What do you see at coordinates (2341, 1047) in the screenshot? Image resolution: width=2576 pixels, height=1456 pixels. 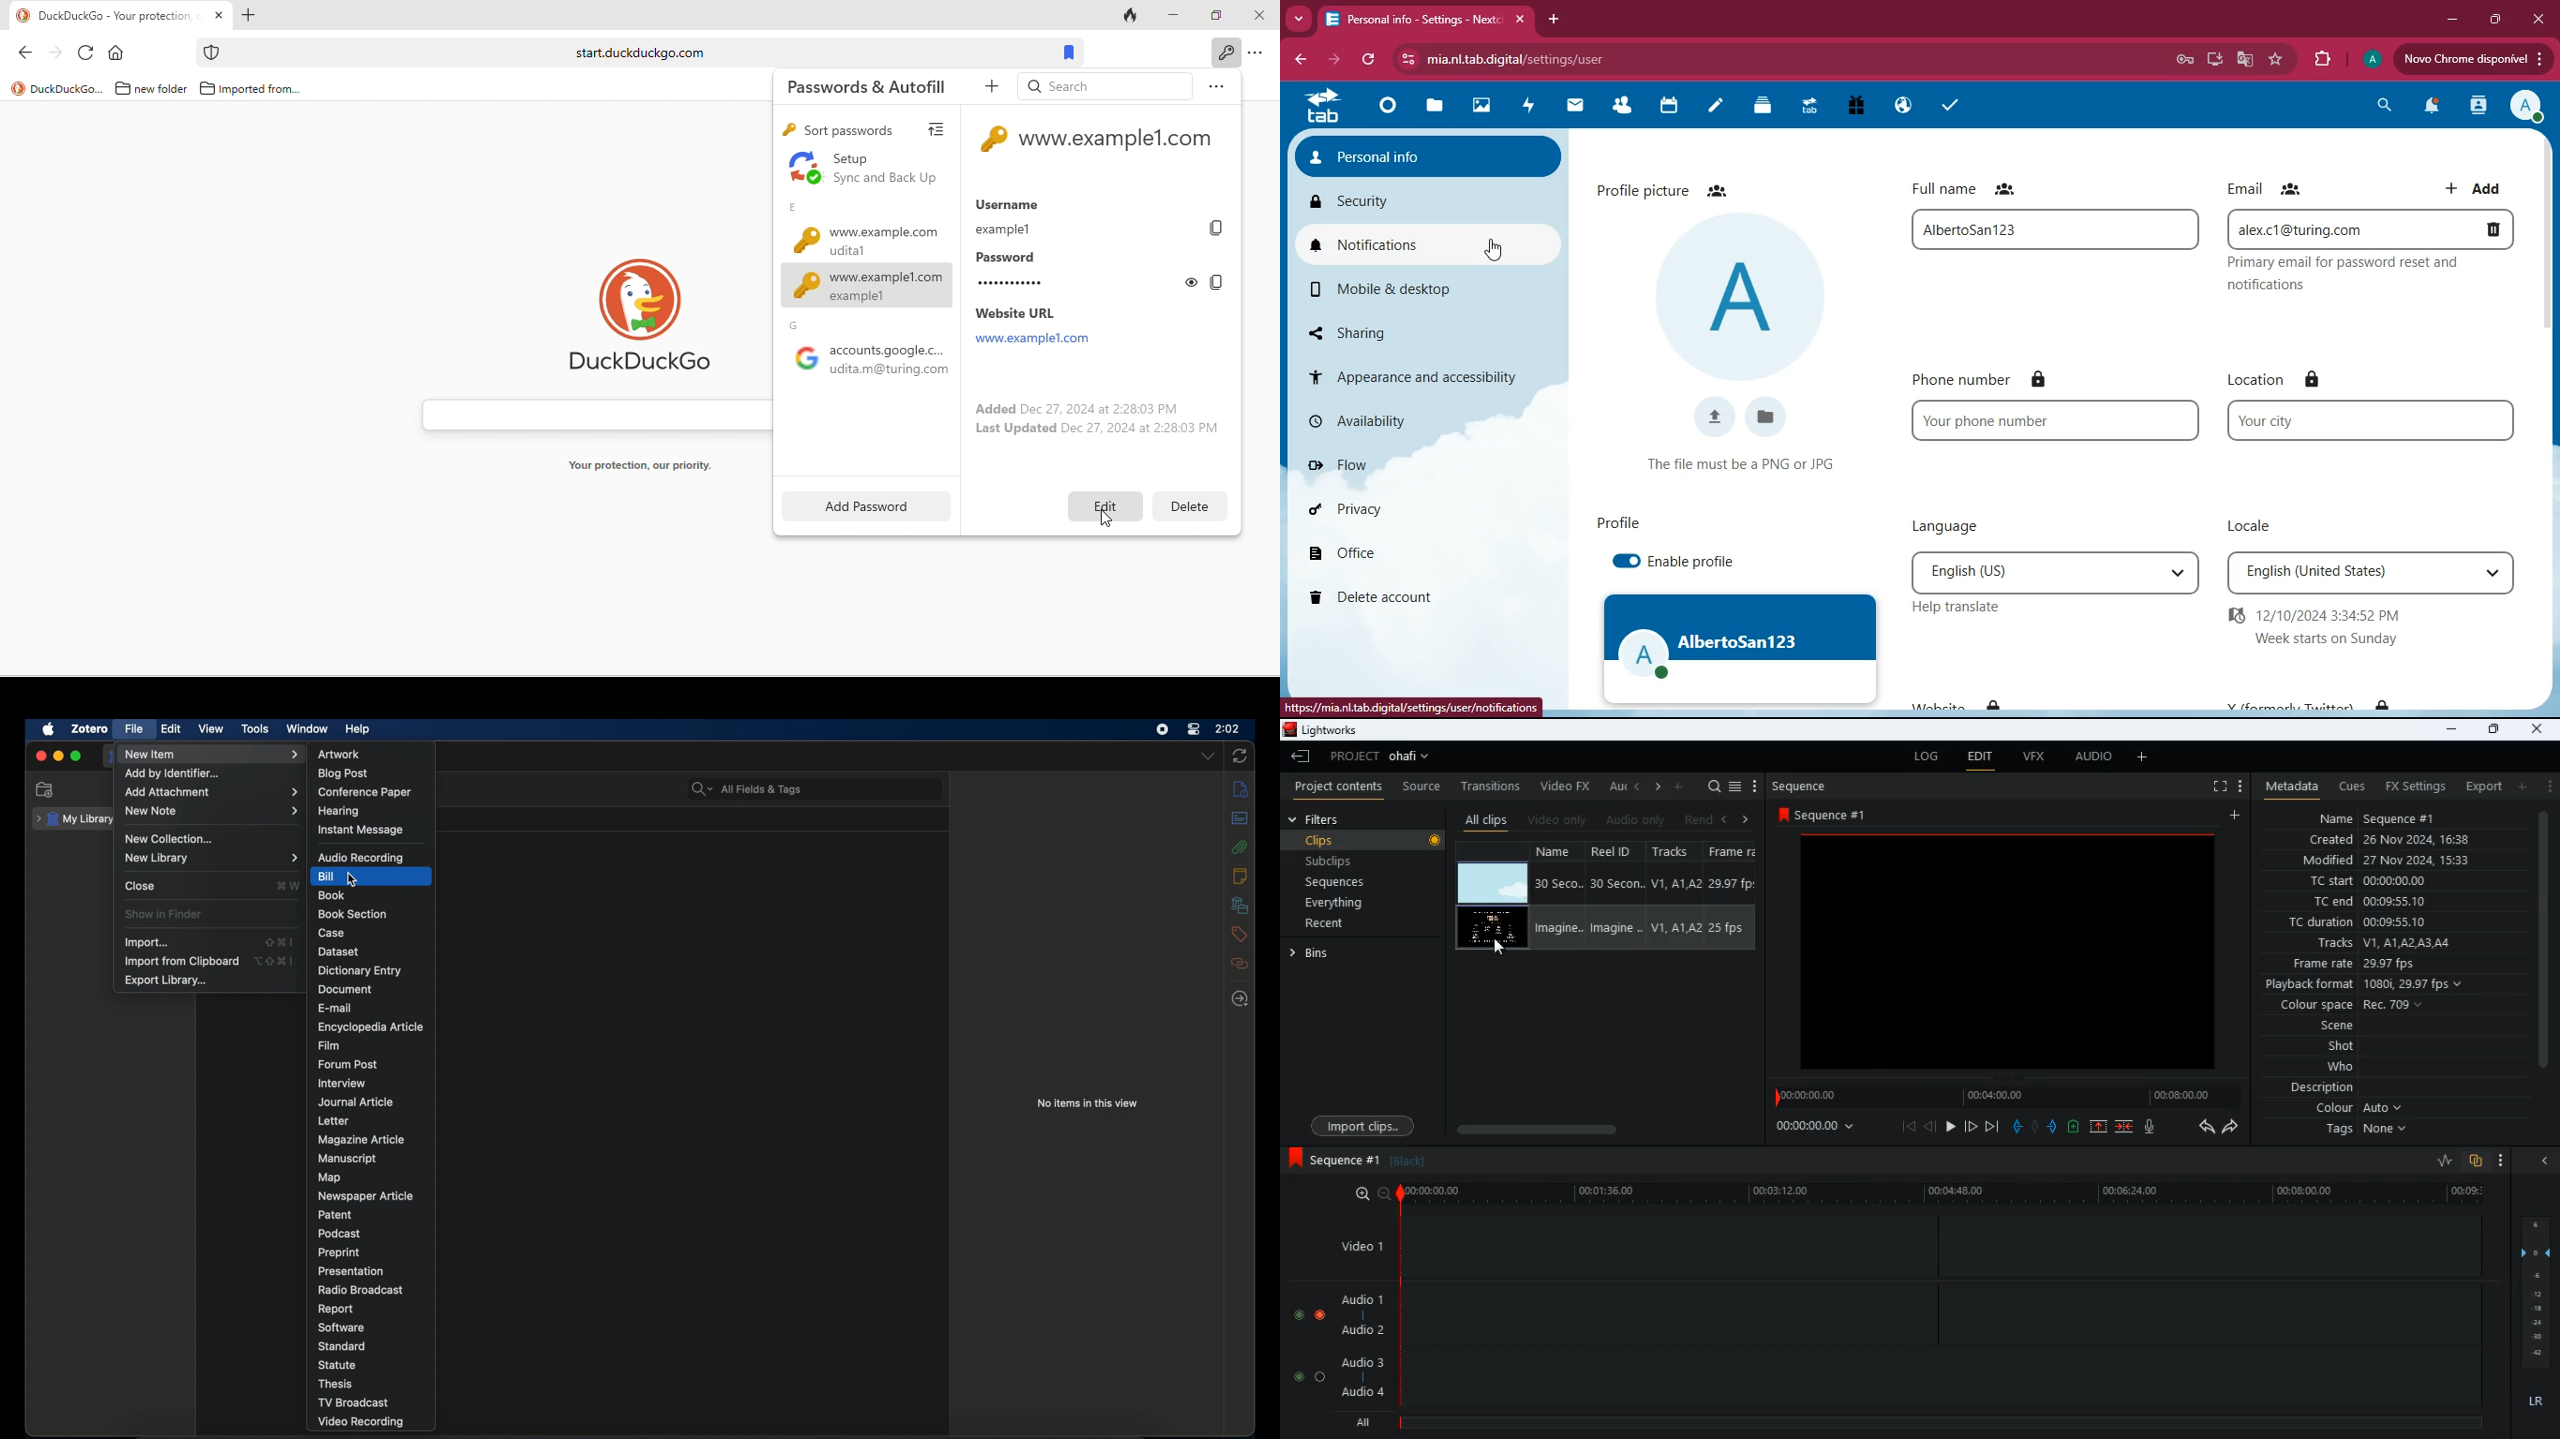 I see `shot` at bounding box center [2341, 1047].